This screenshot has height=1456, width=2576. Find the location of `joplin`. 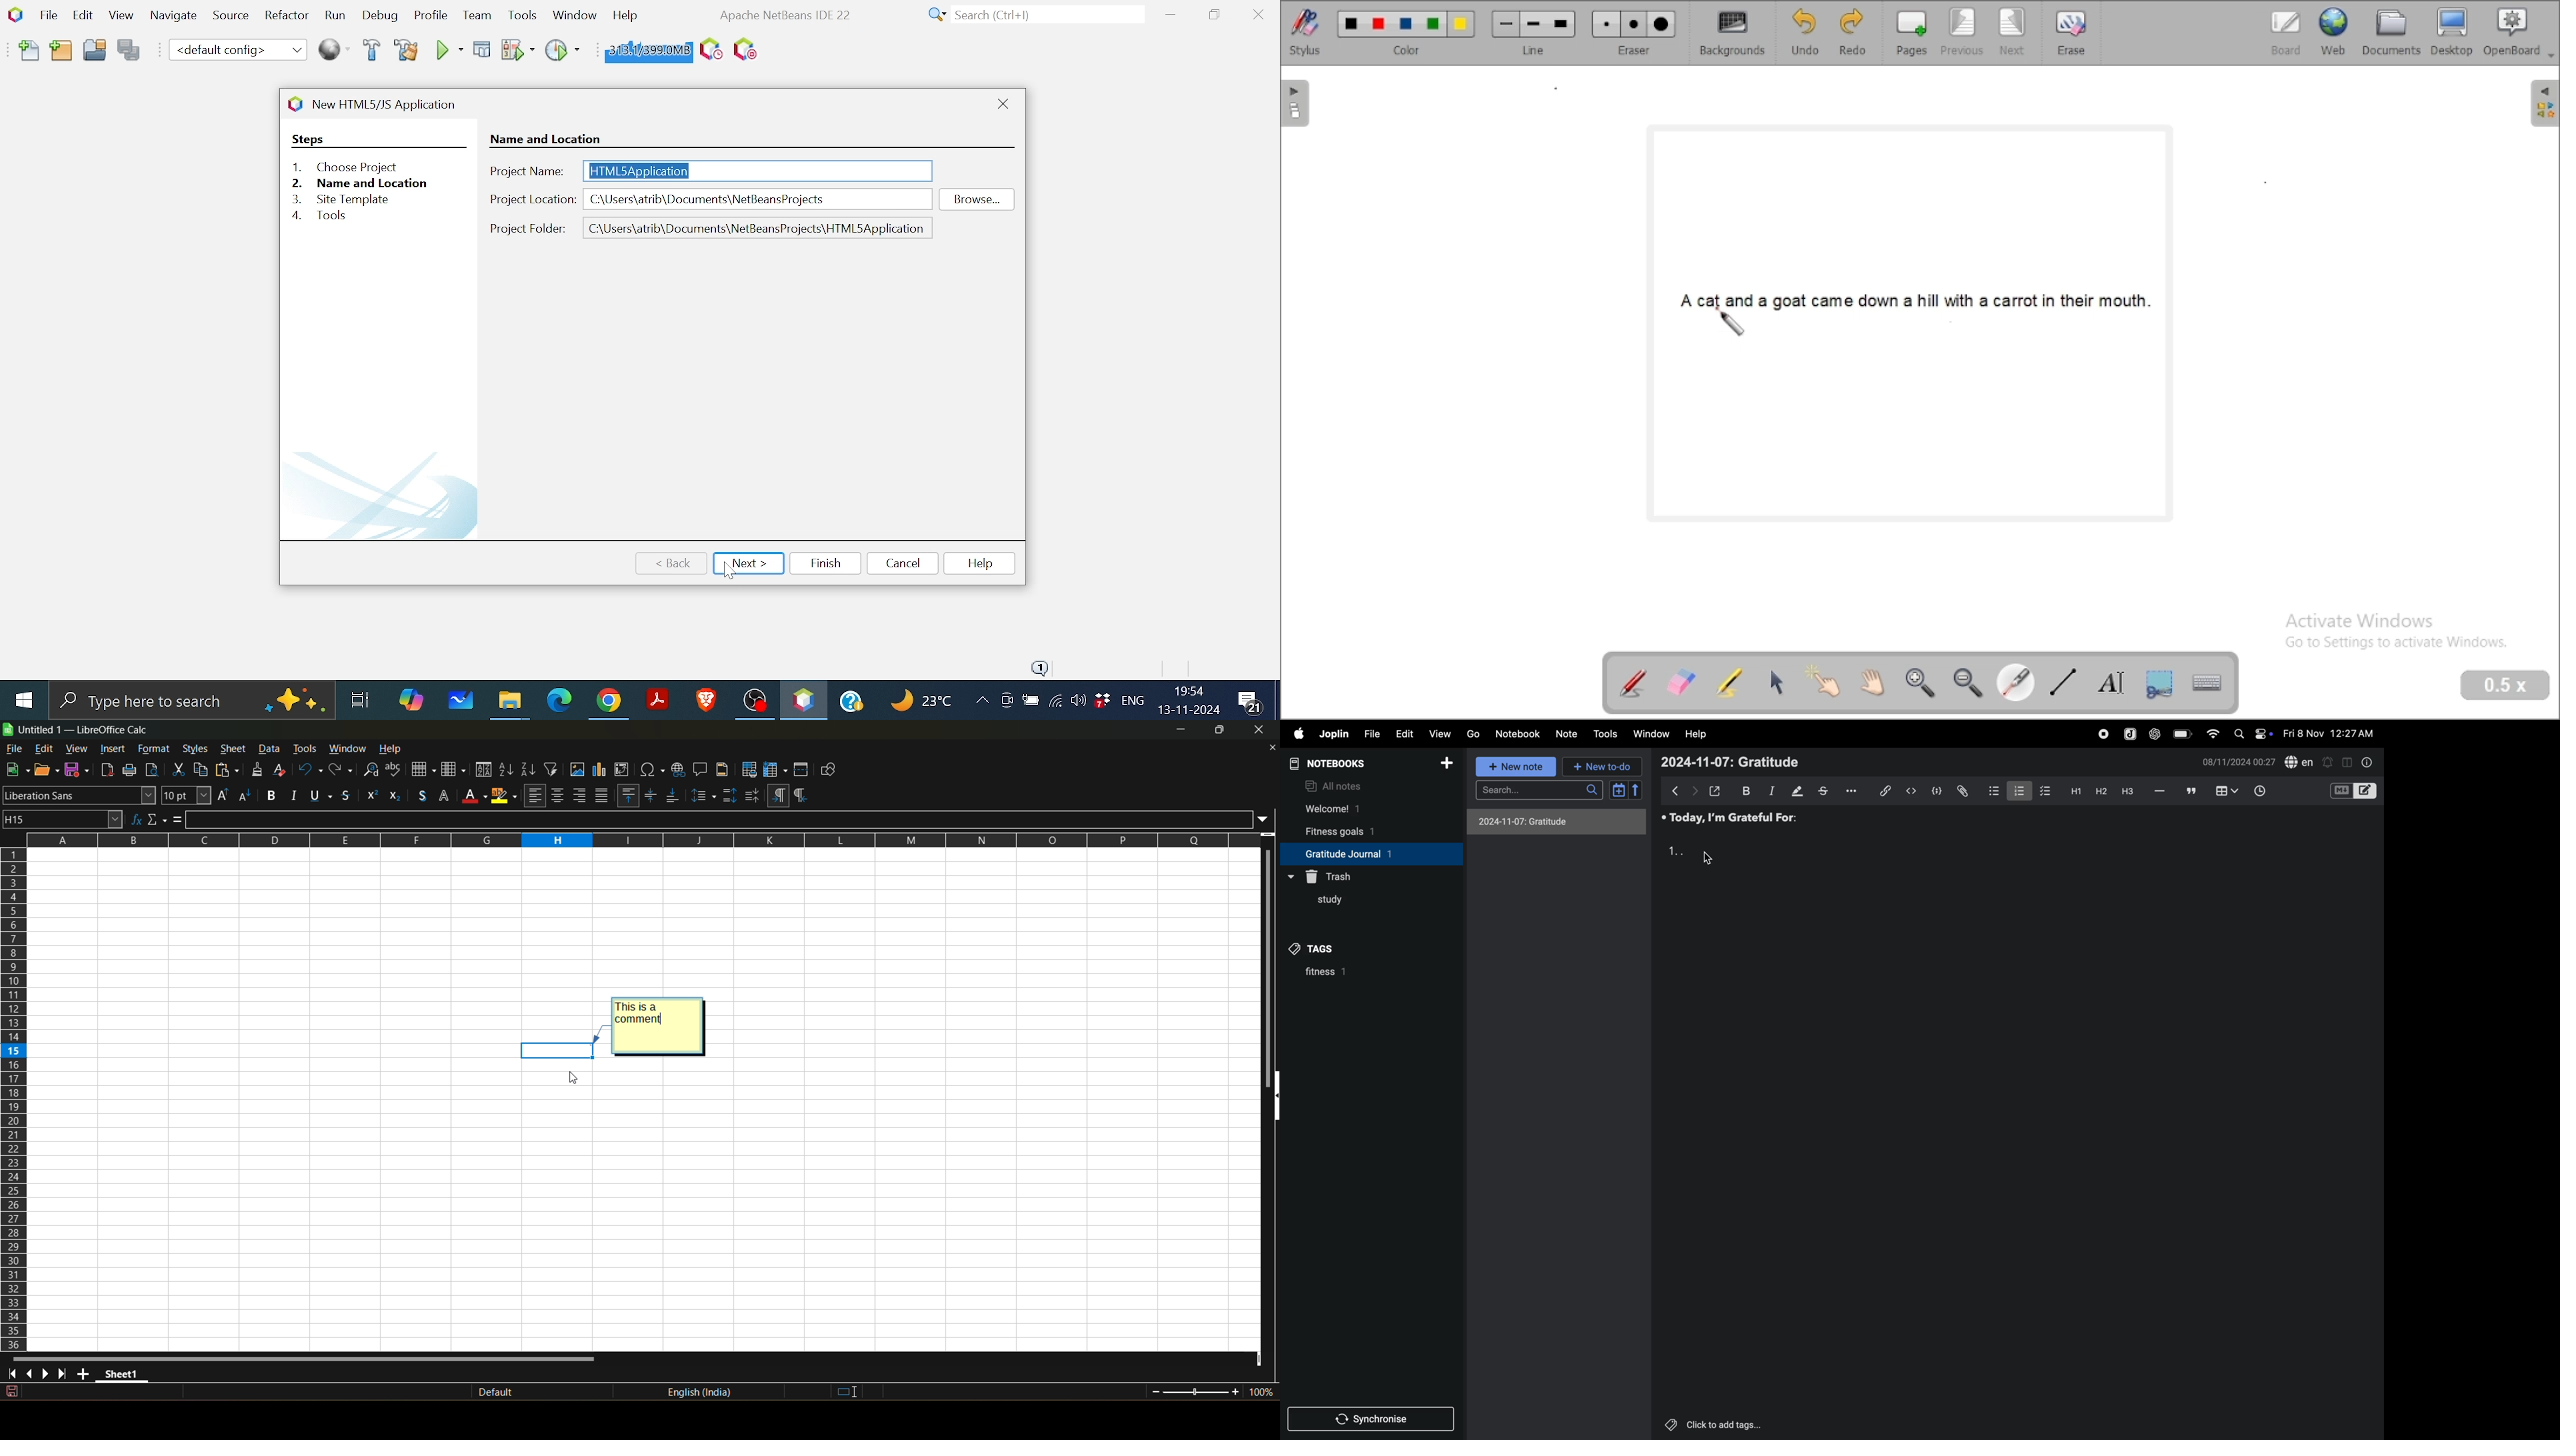

joplin is located at coordinates (1334, 733).